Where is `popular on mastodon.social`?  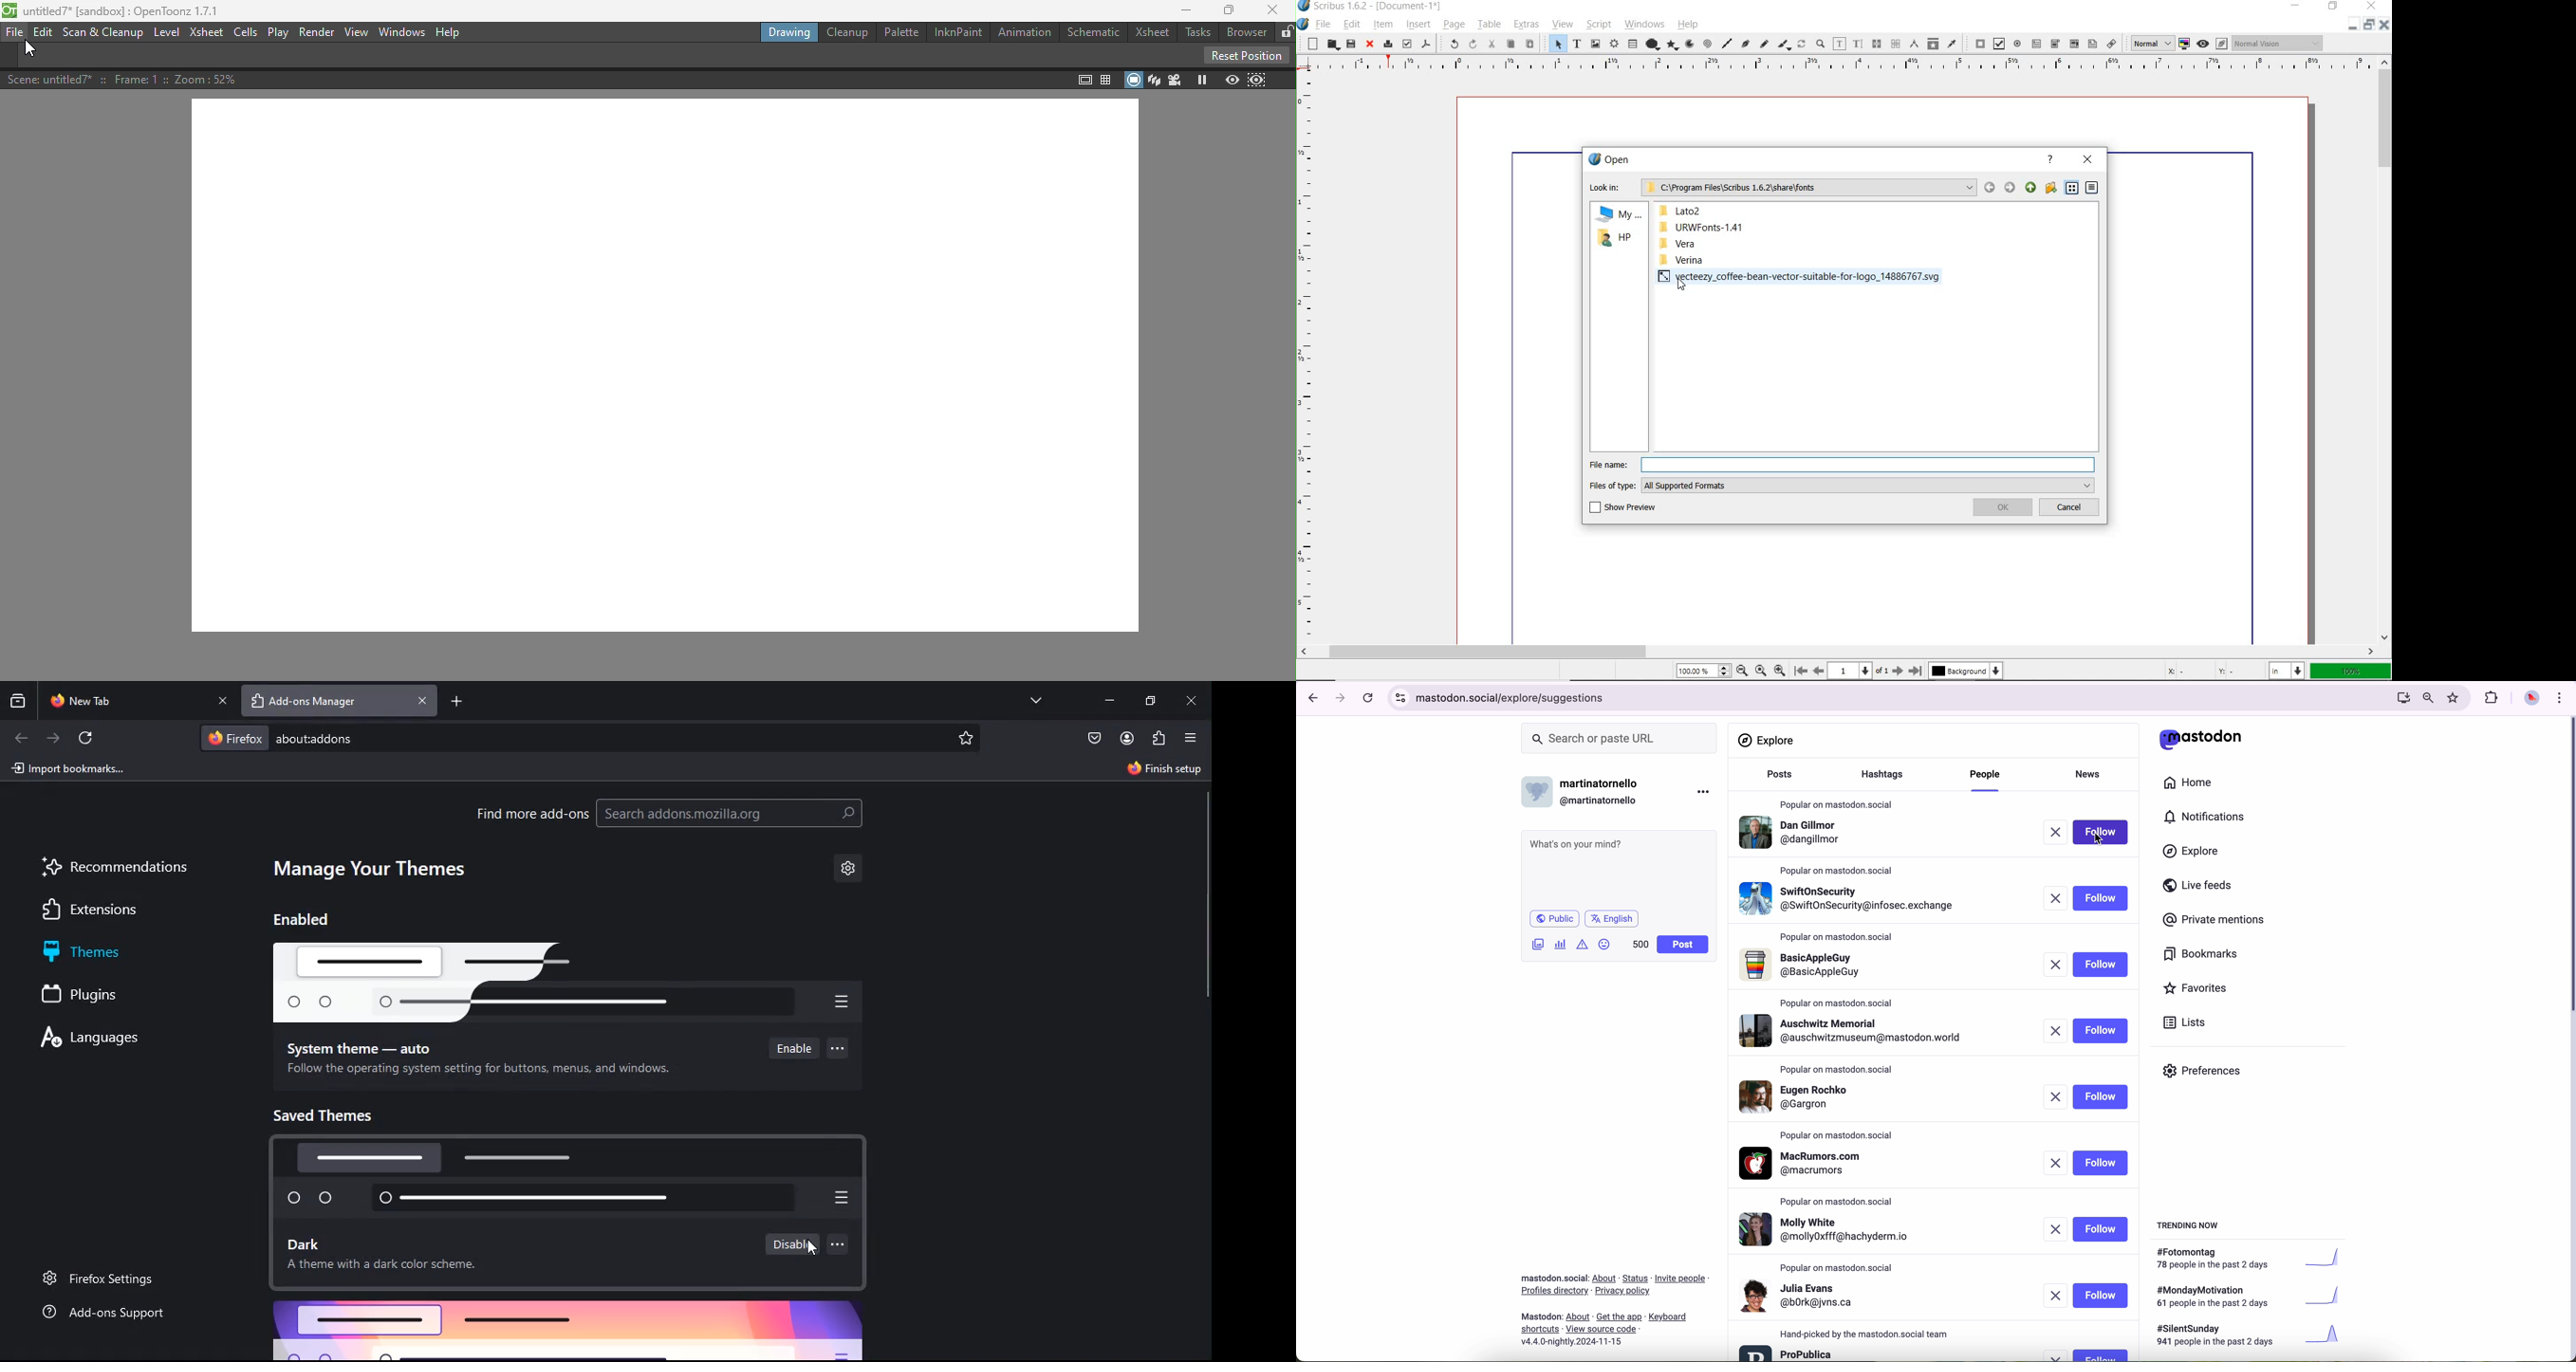
popular on mastodon.social is located at coordinates (1837, 1136).